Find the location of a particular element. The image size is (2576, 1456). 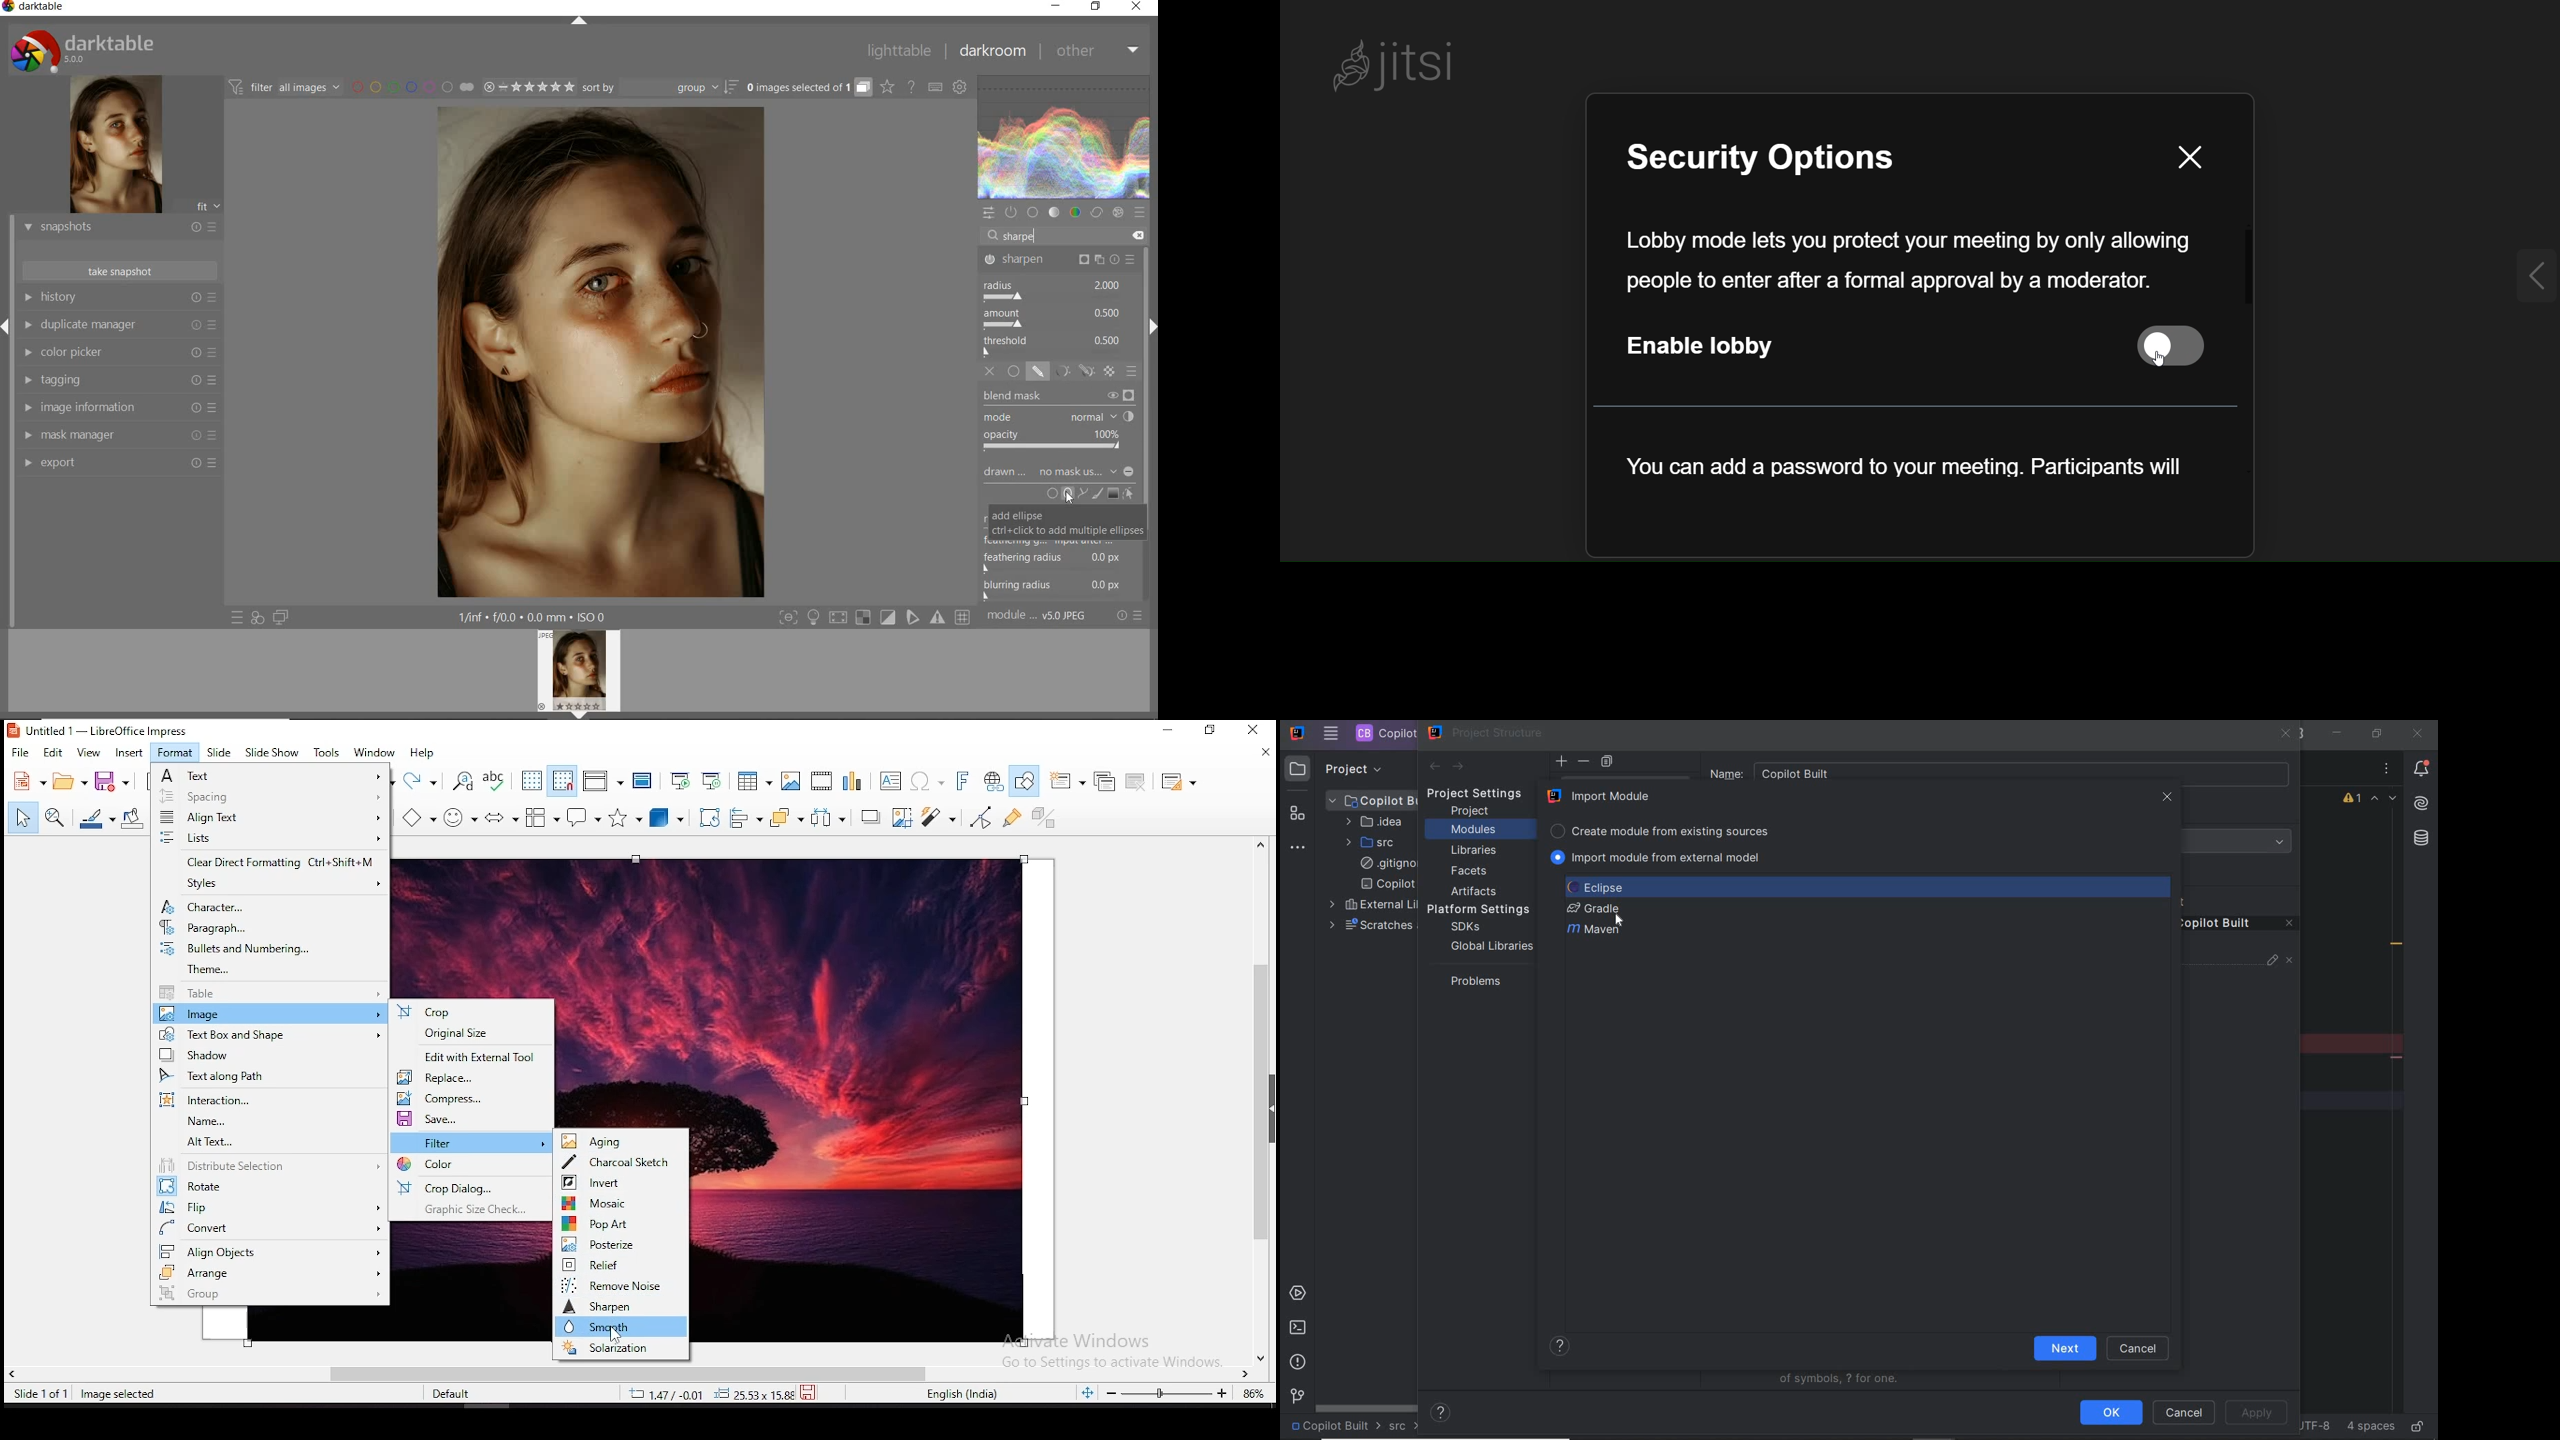

toggle extrusion is located at coordinates (1045, 815).